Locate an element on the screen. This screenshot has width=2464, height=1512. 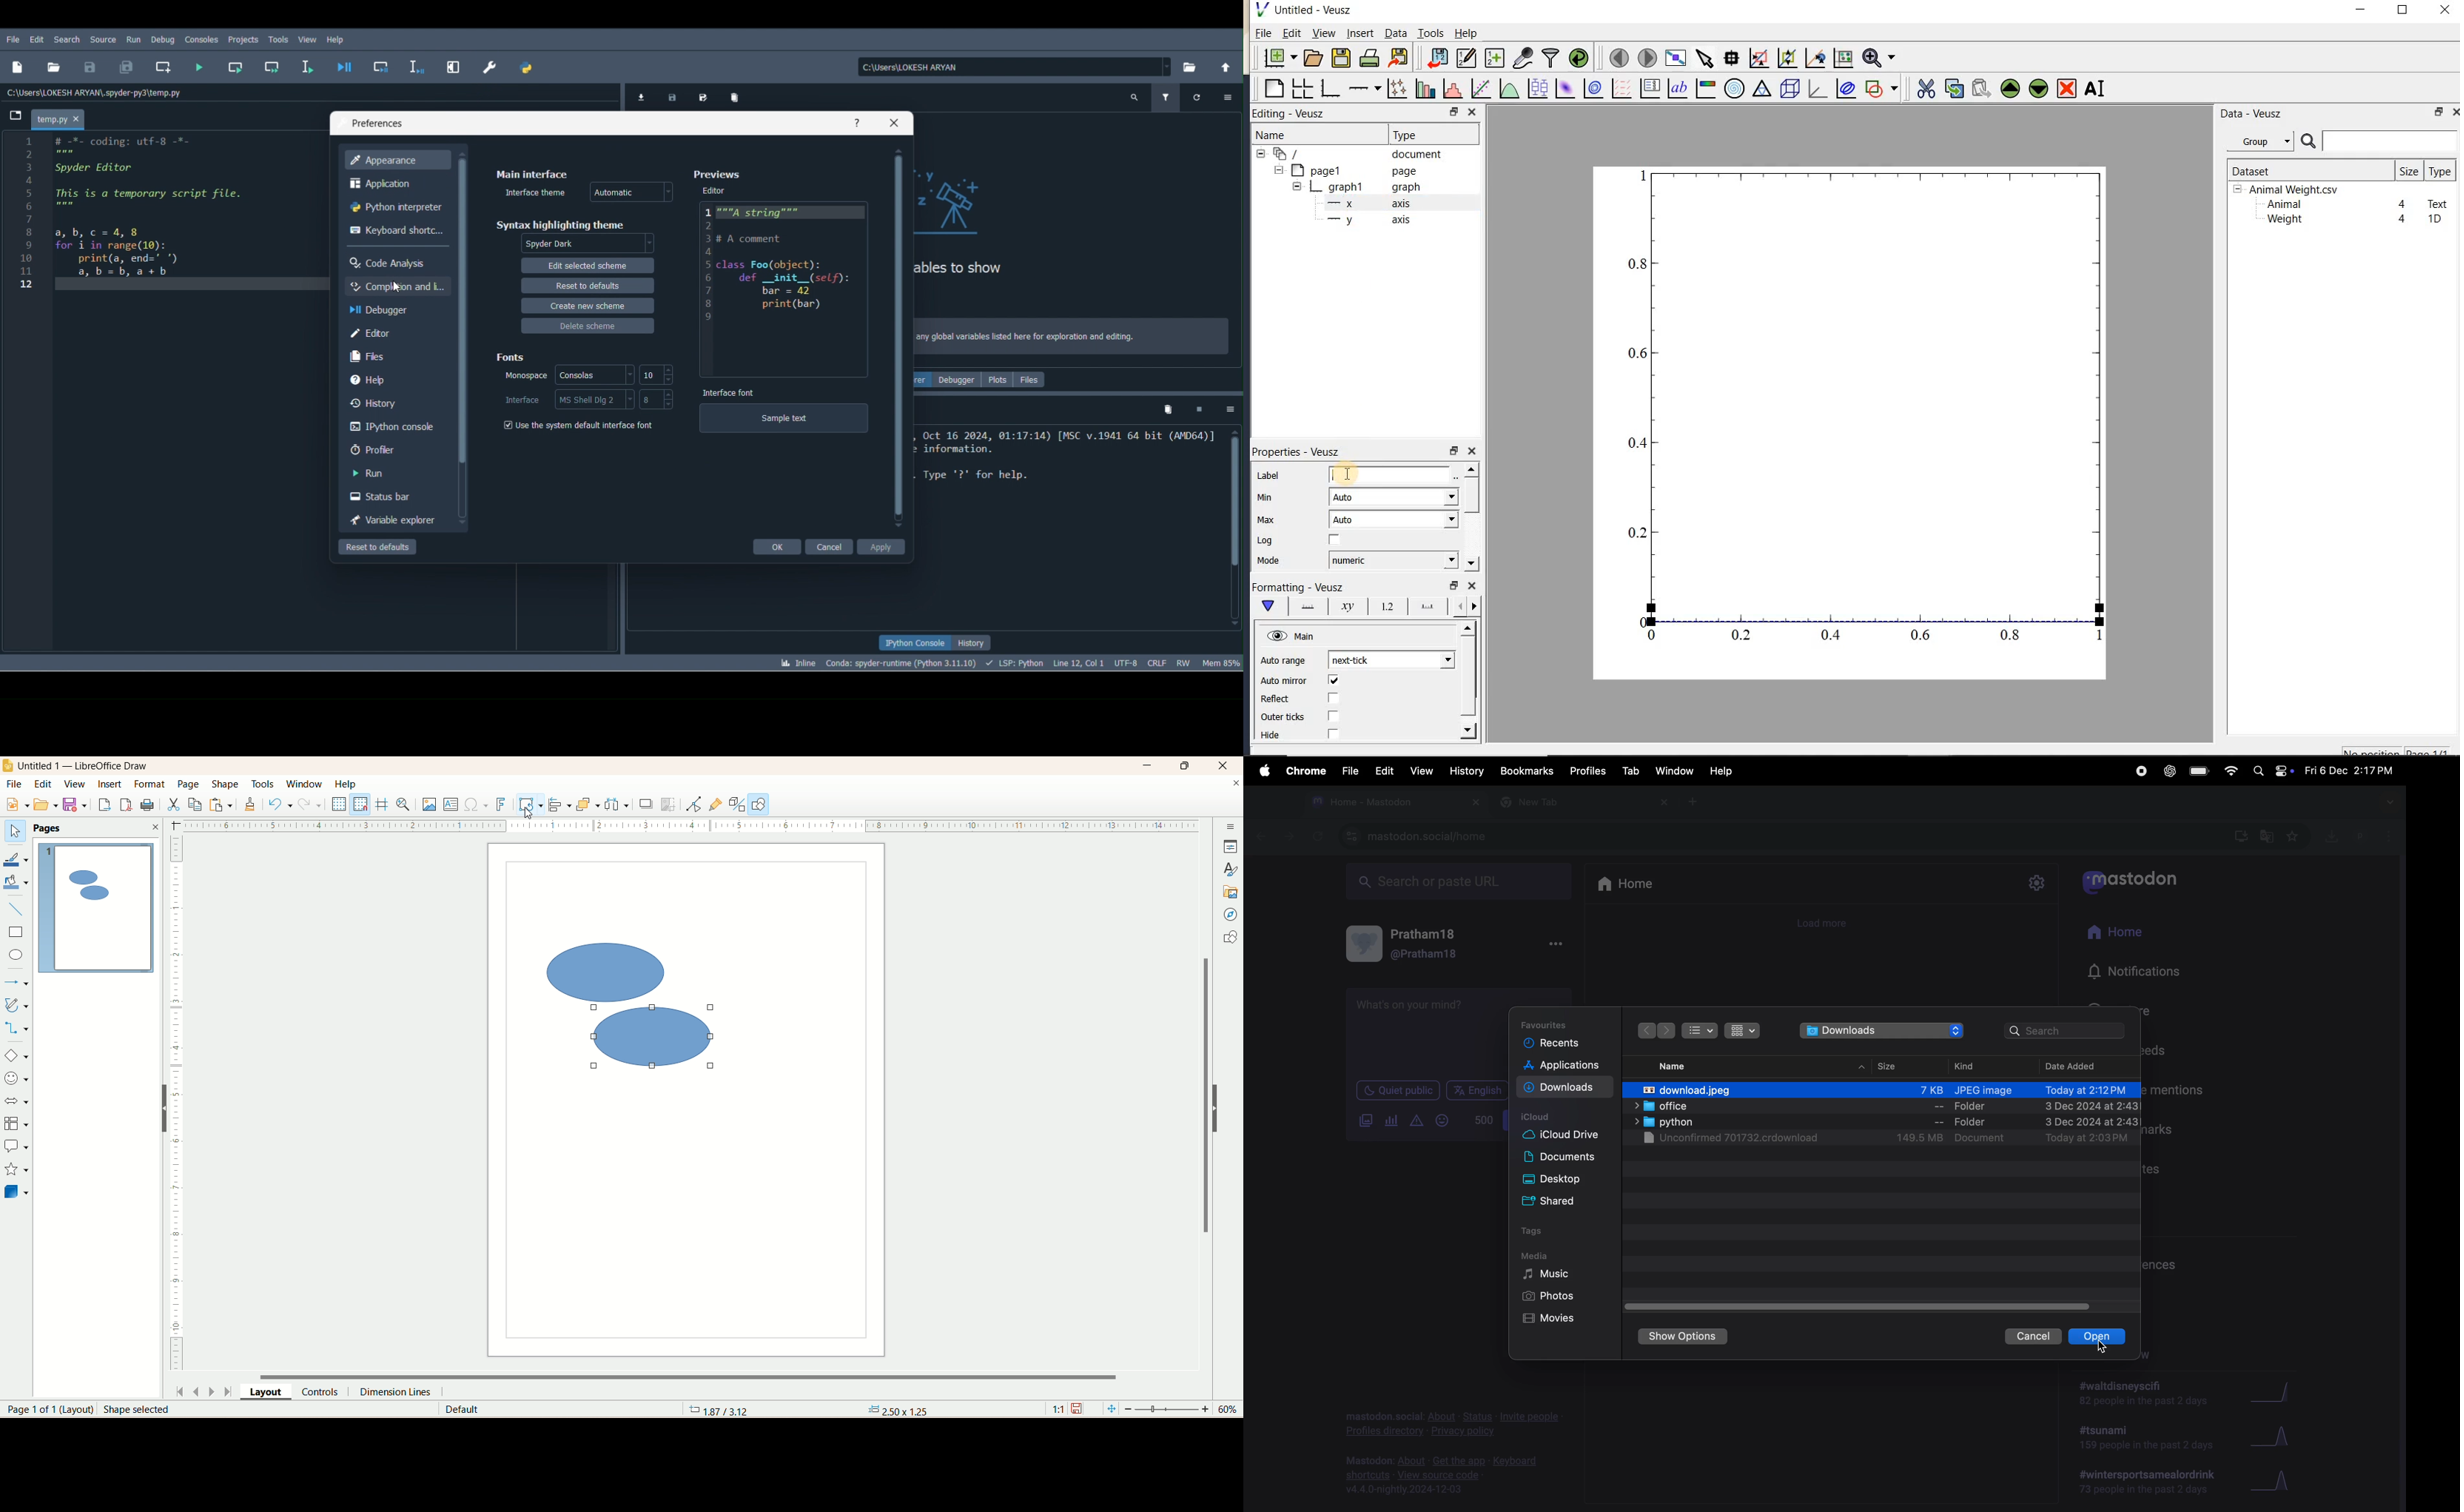
undo is located at coordinates (280, 804).